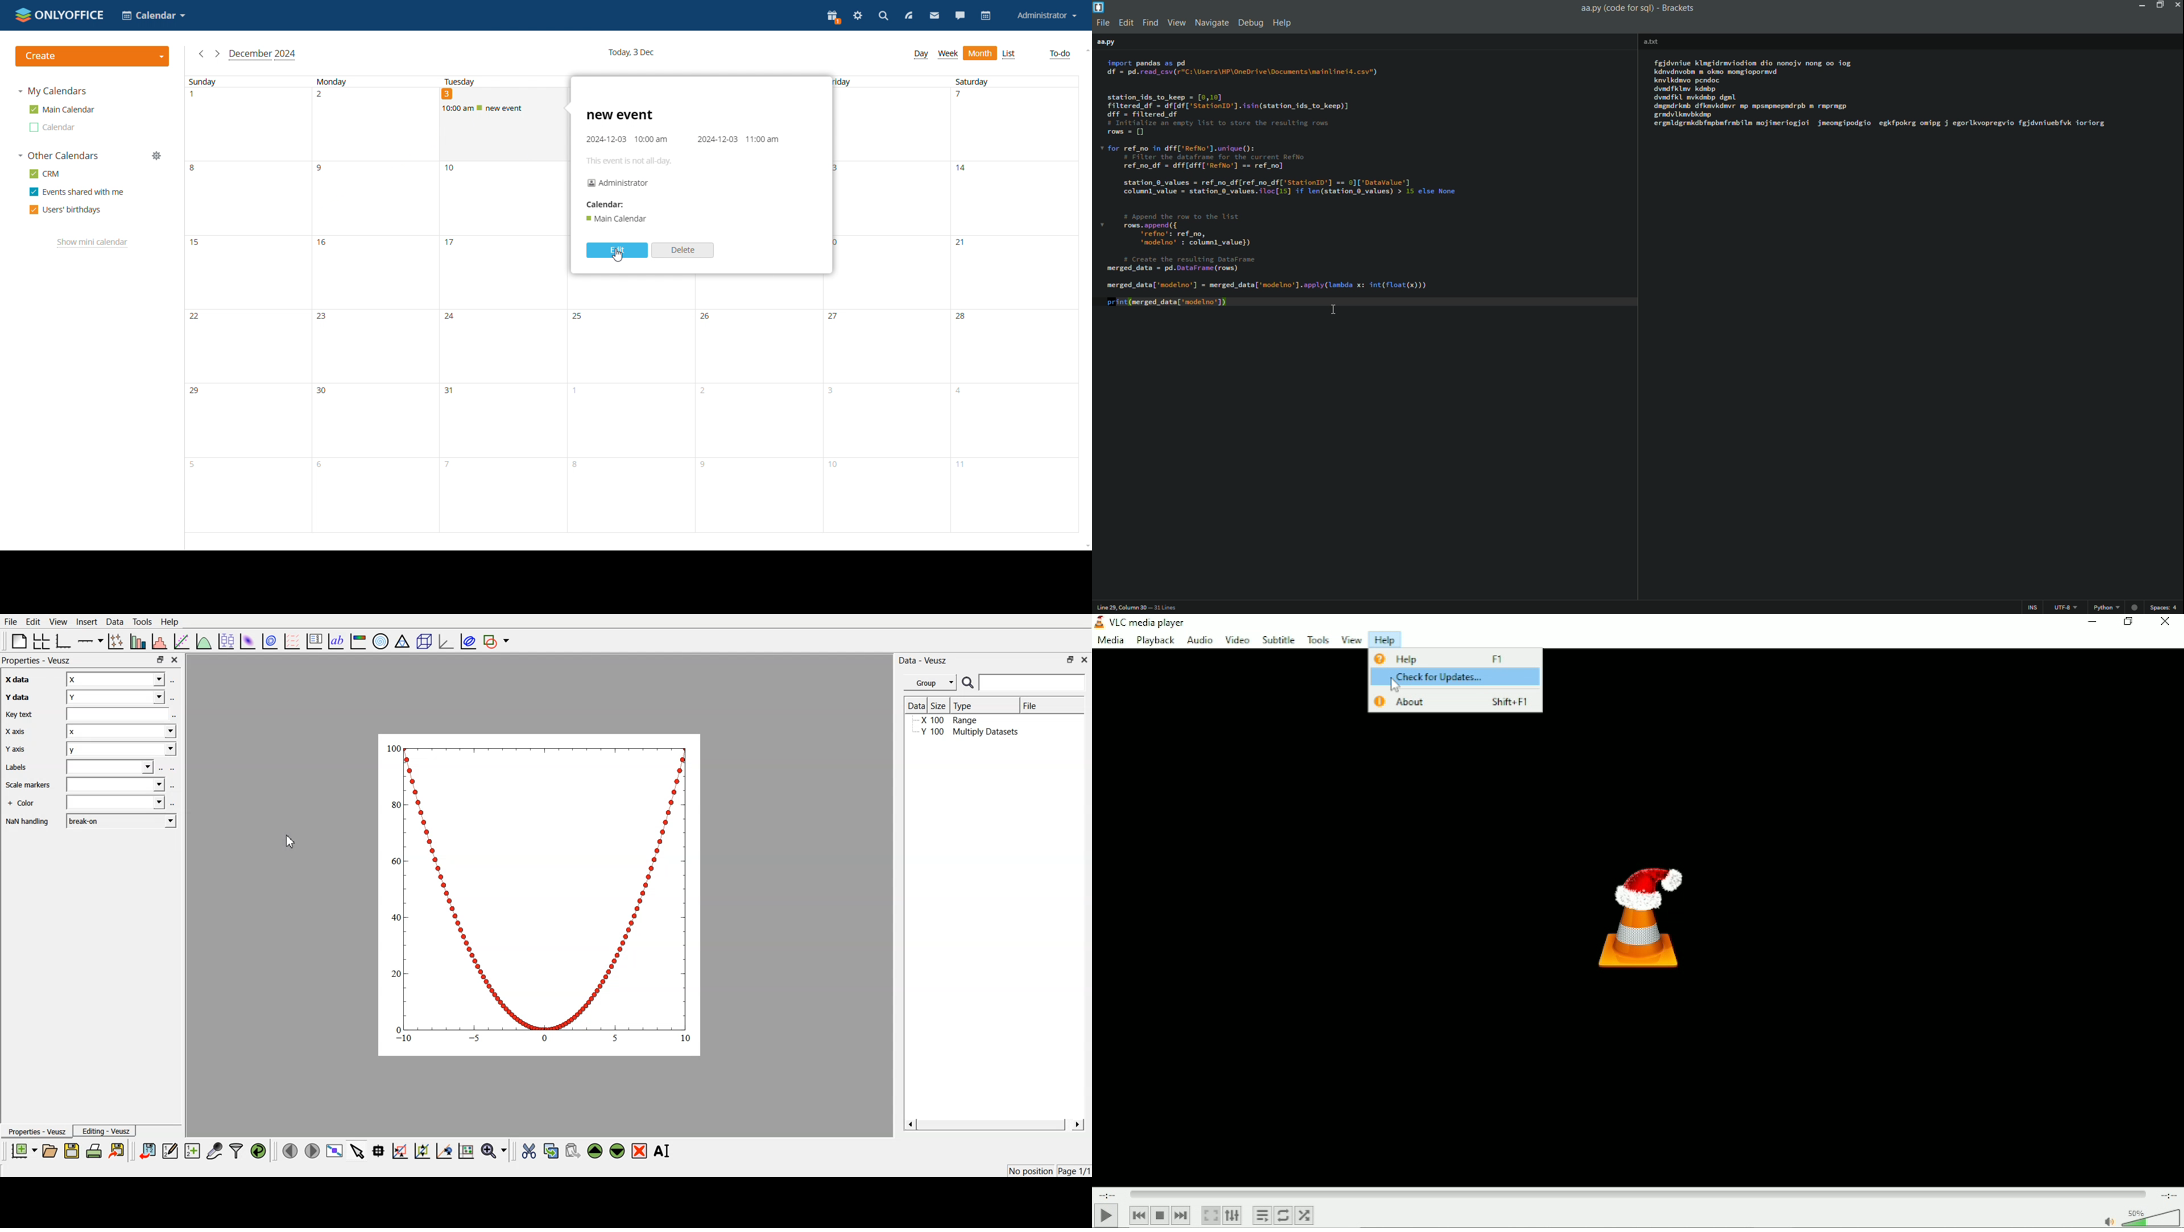 The width and height of the screenshot is (2184, 1232). What do you see at coordinates (334, 641) in the screenshot?
I see `text label` at bounding box center [334, 641].